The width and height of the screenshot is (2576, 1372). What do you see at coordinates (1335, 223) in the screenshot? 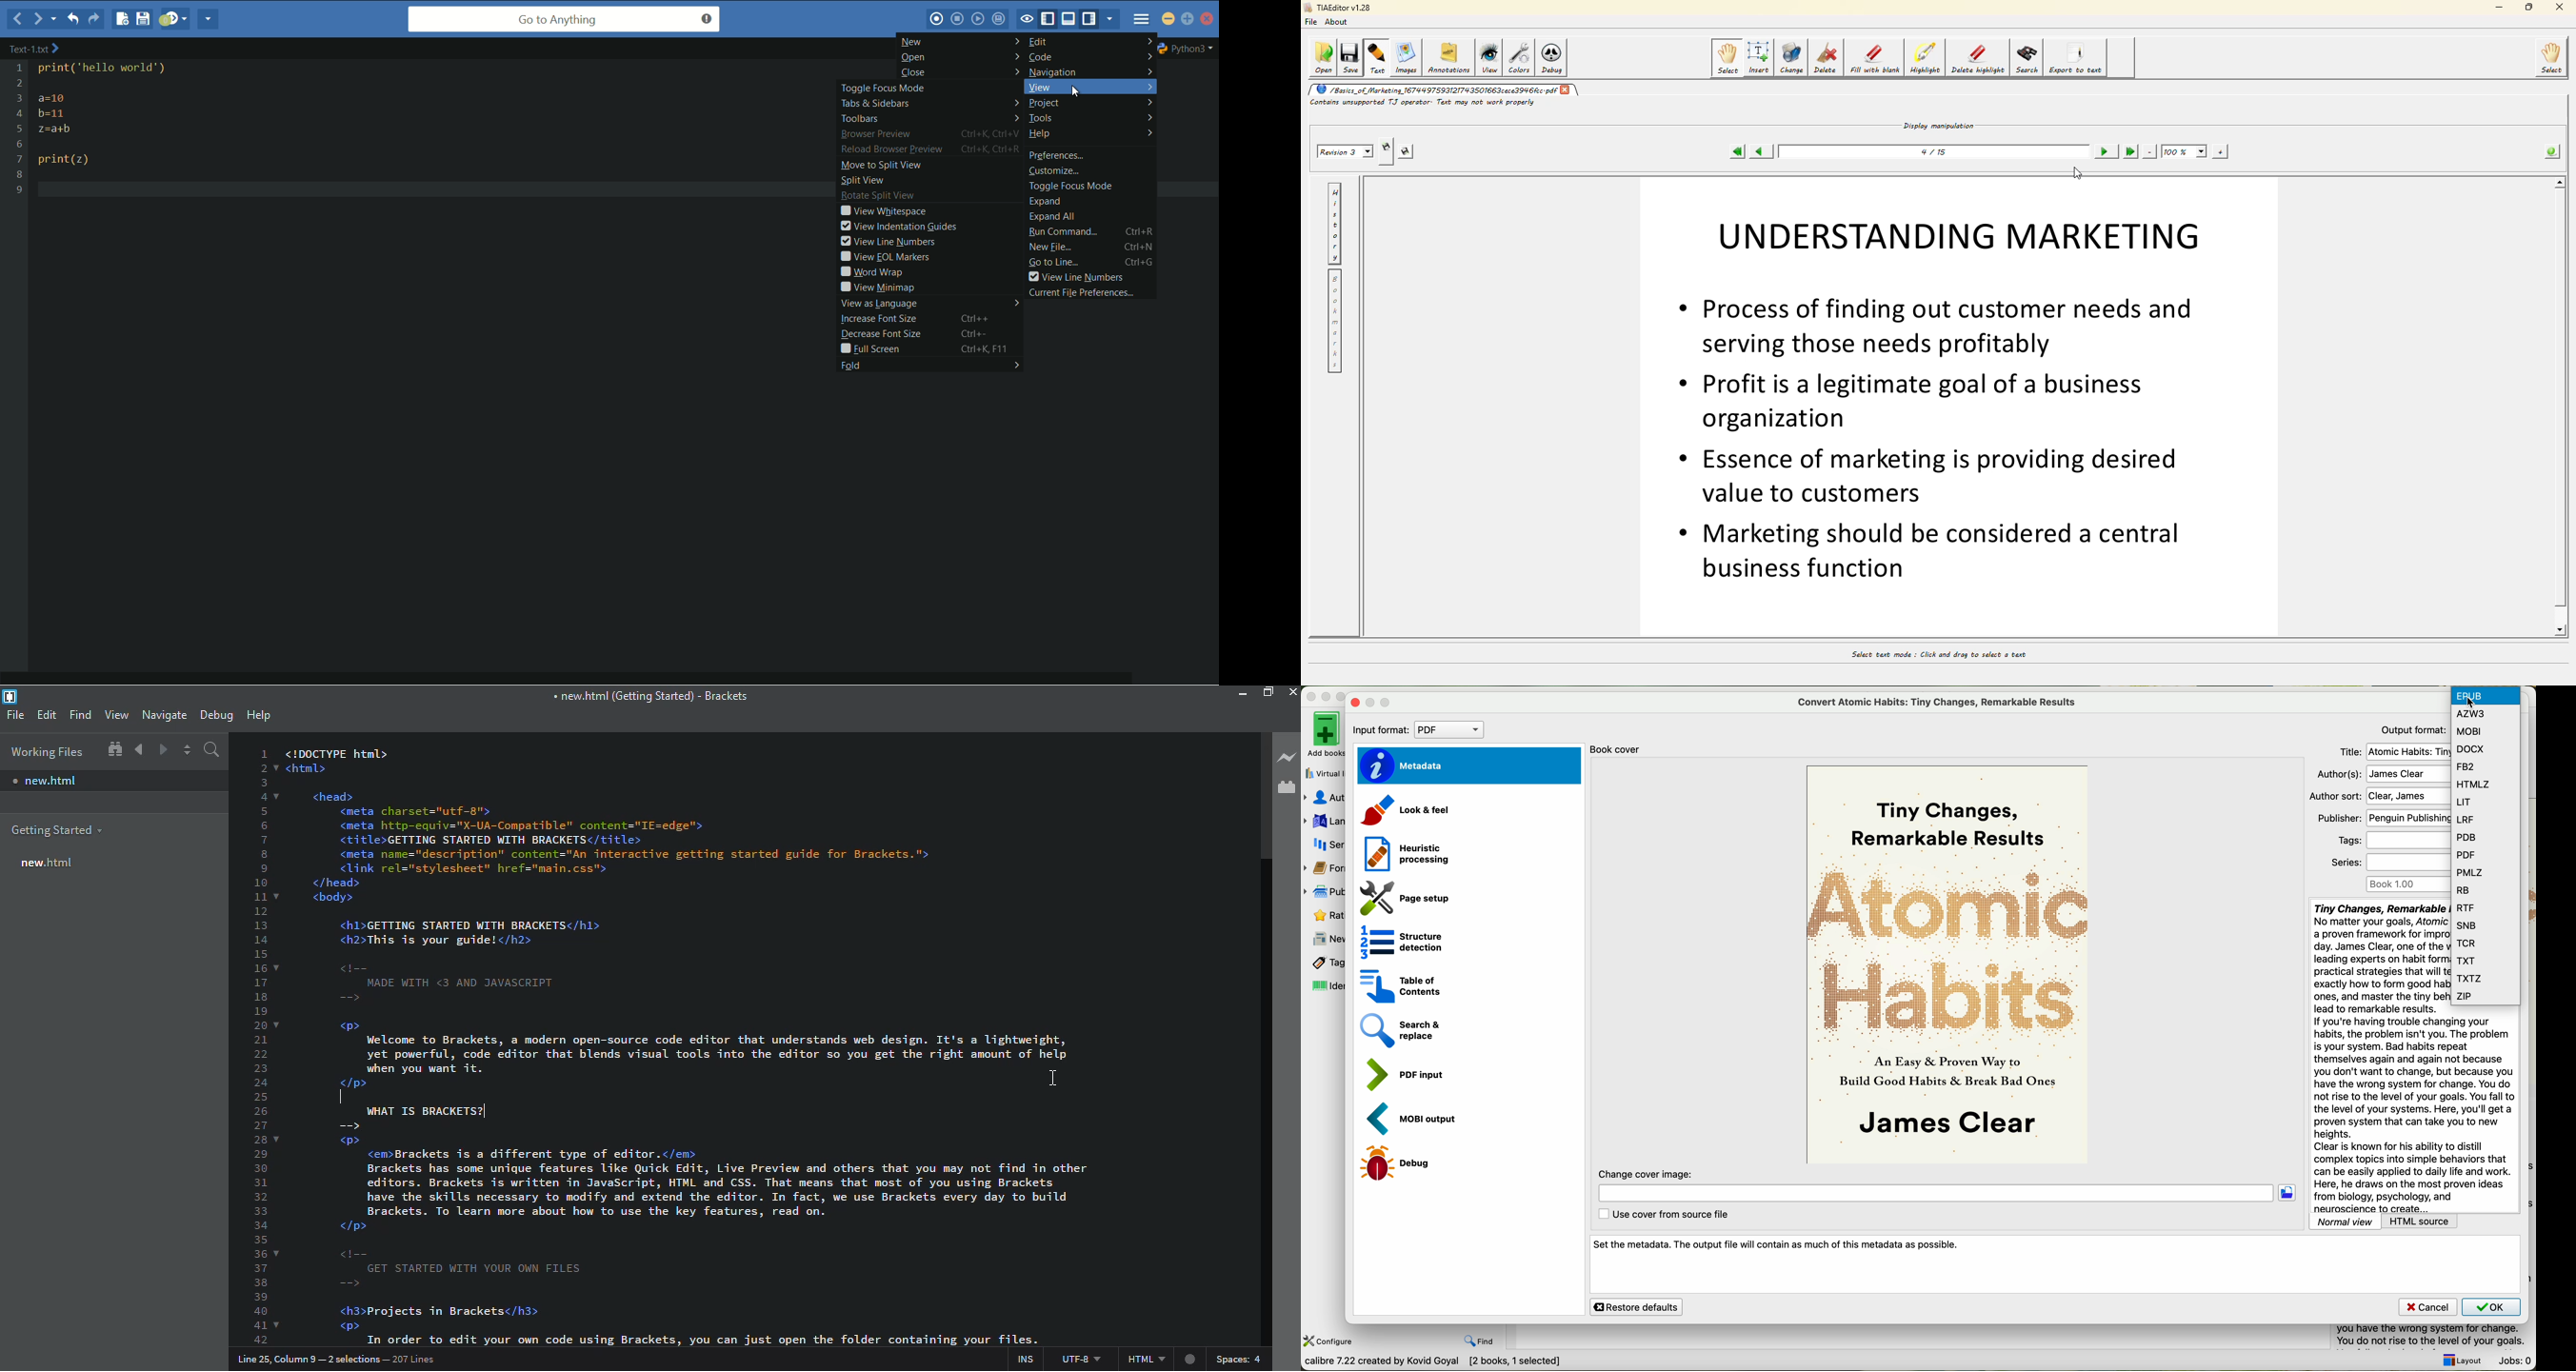
I see `history` at bounding box center [1335, 223].